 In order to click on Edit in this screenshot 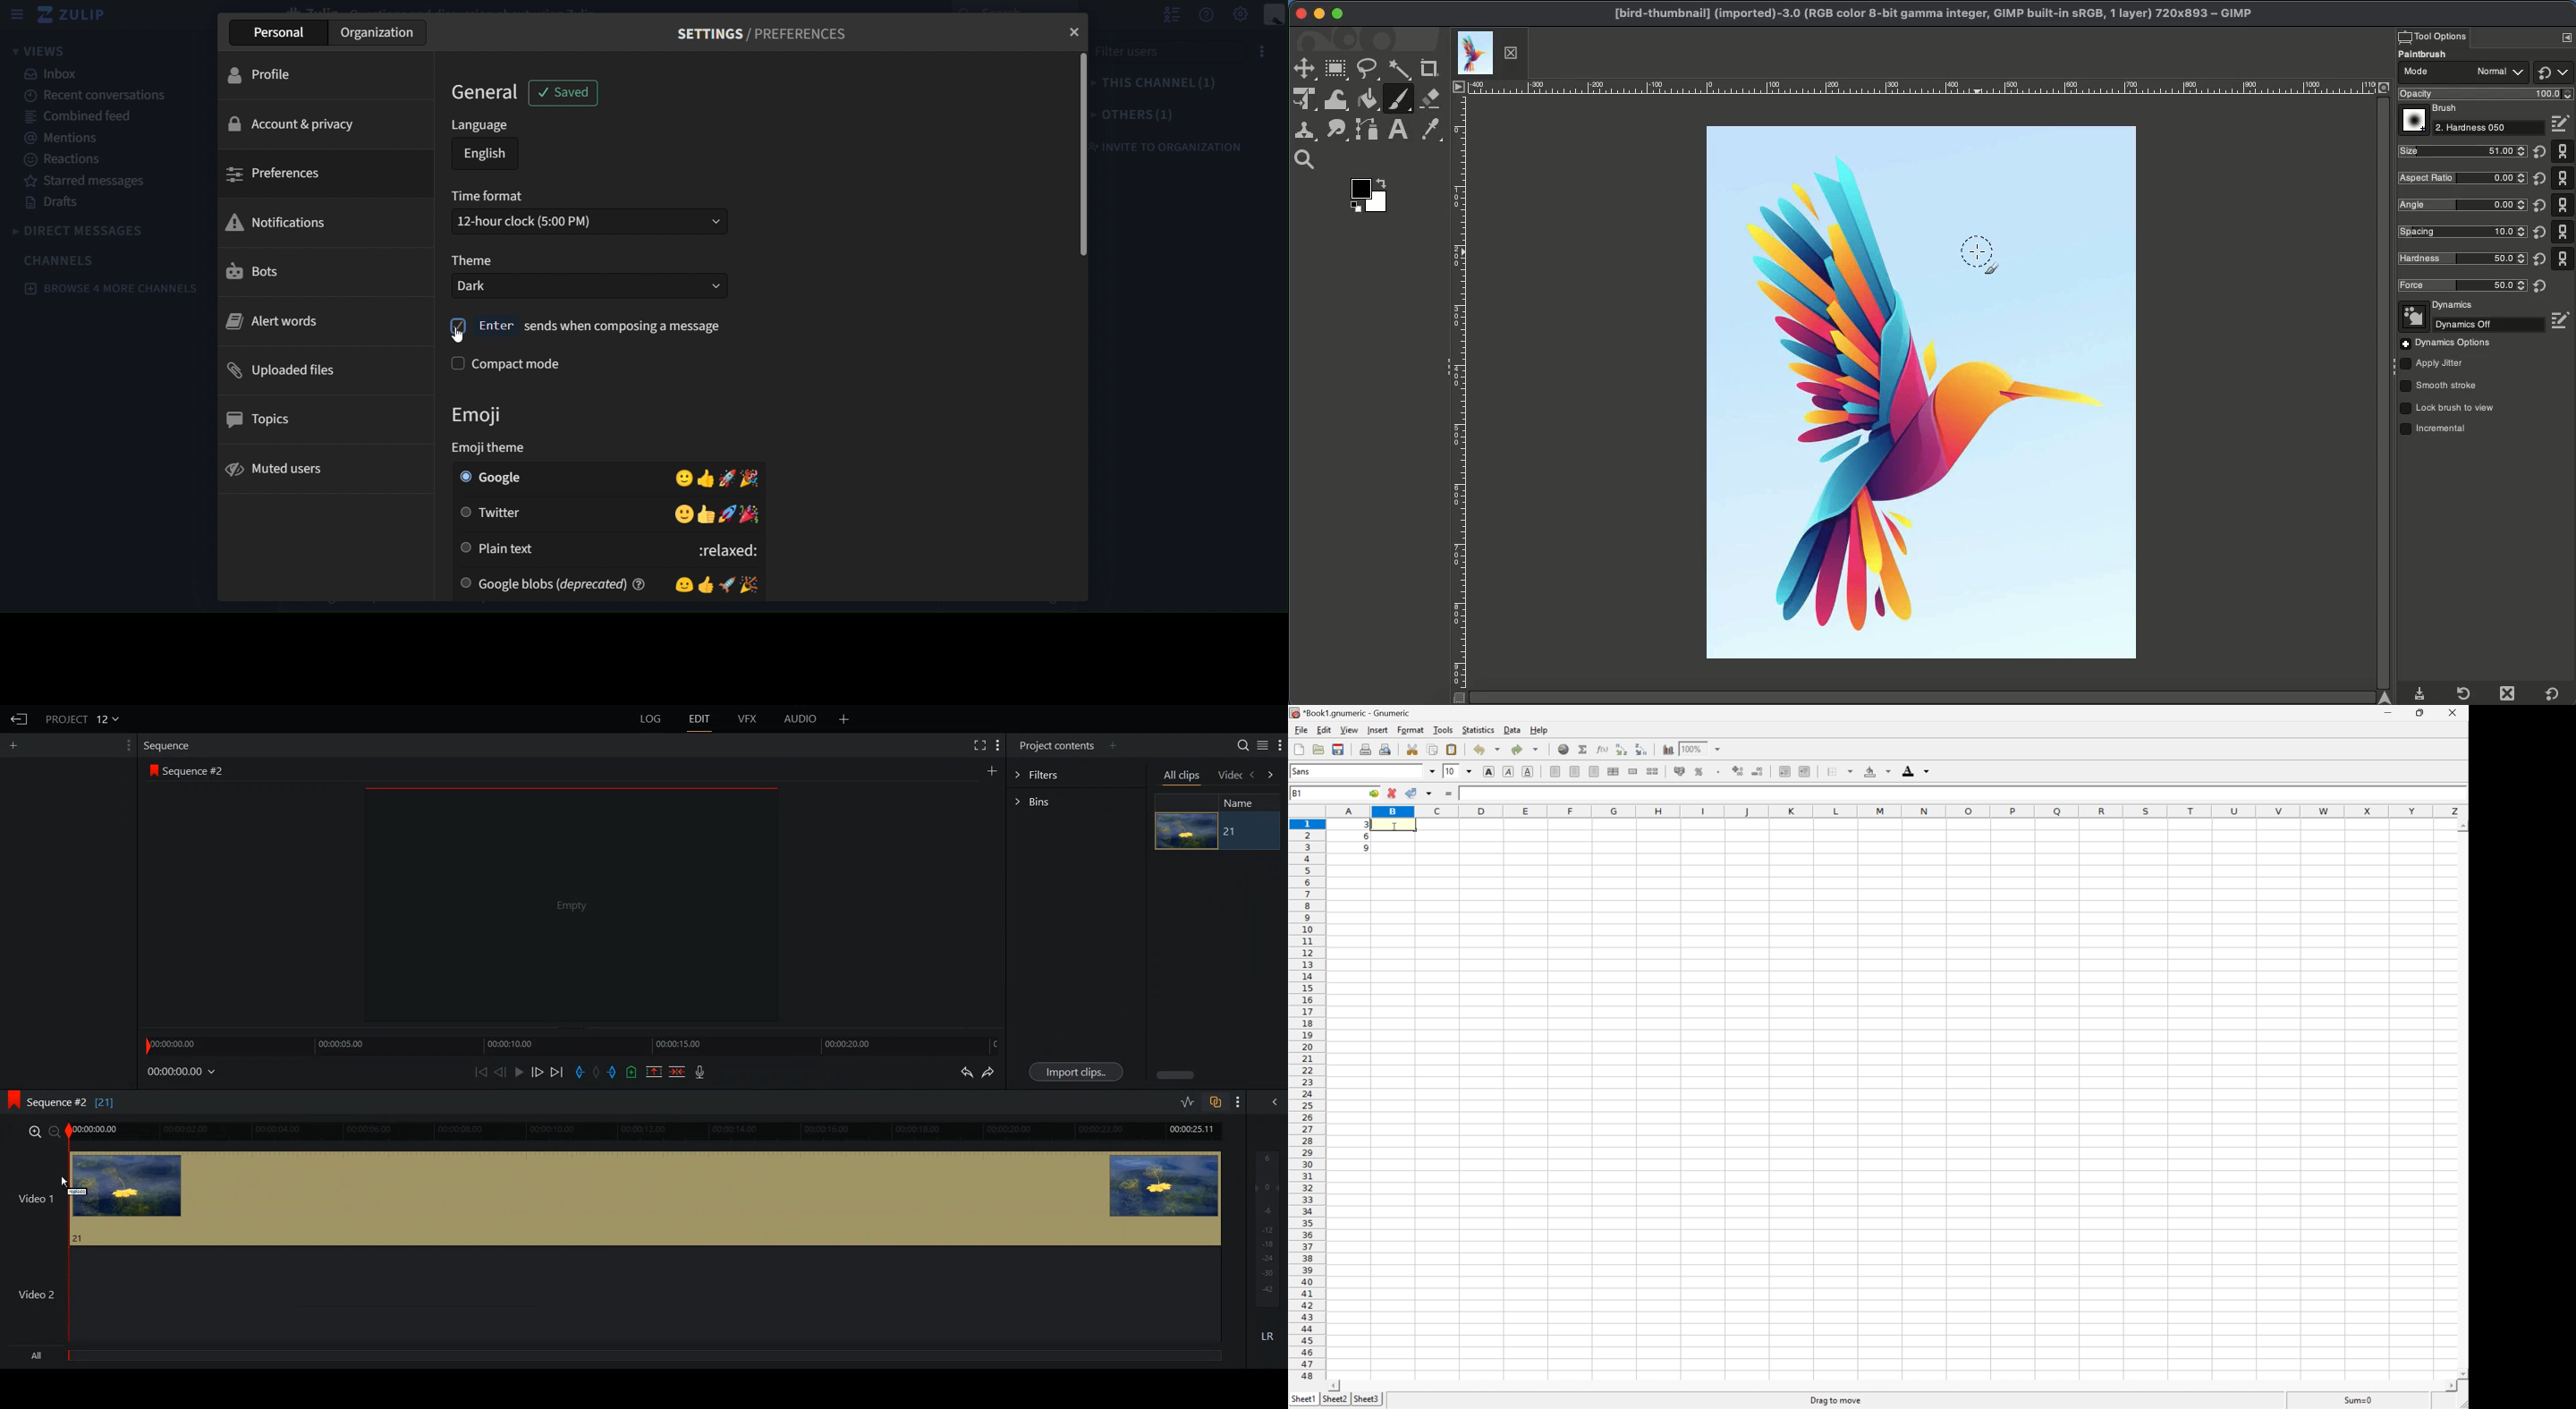, I will do `click(2563, 320)`.